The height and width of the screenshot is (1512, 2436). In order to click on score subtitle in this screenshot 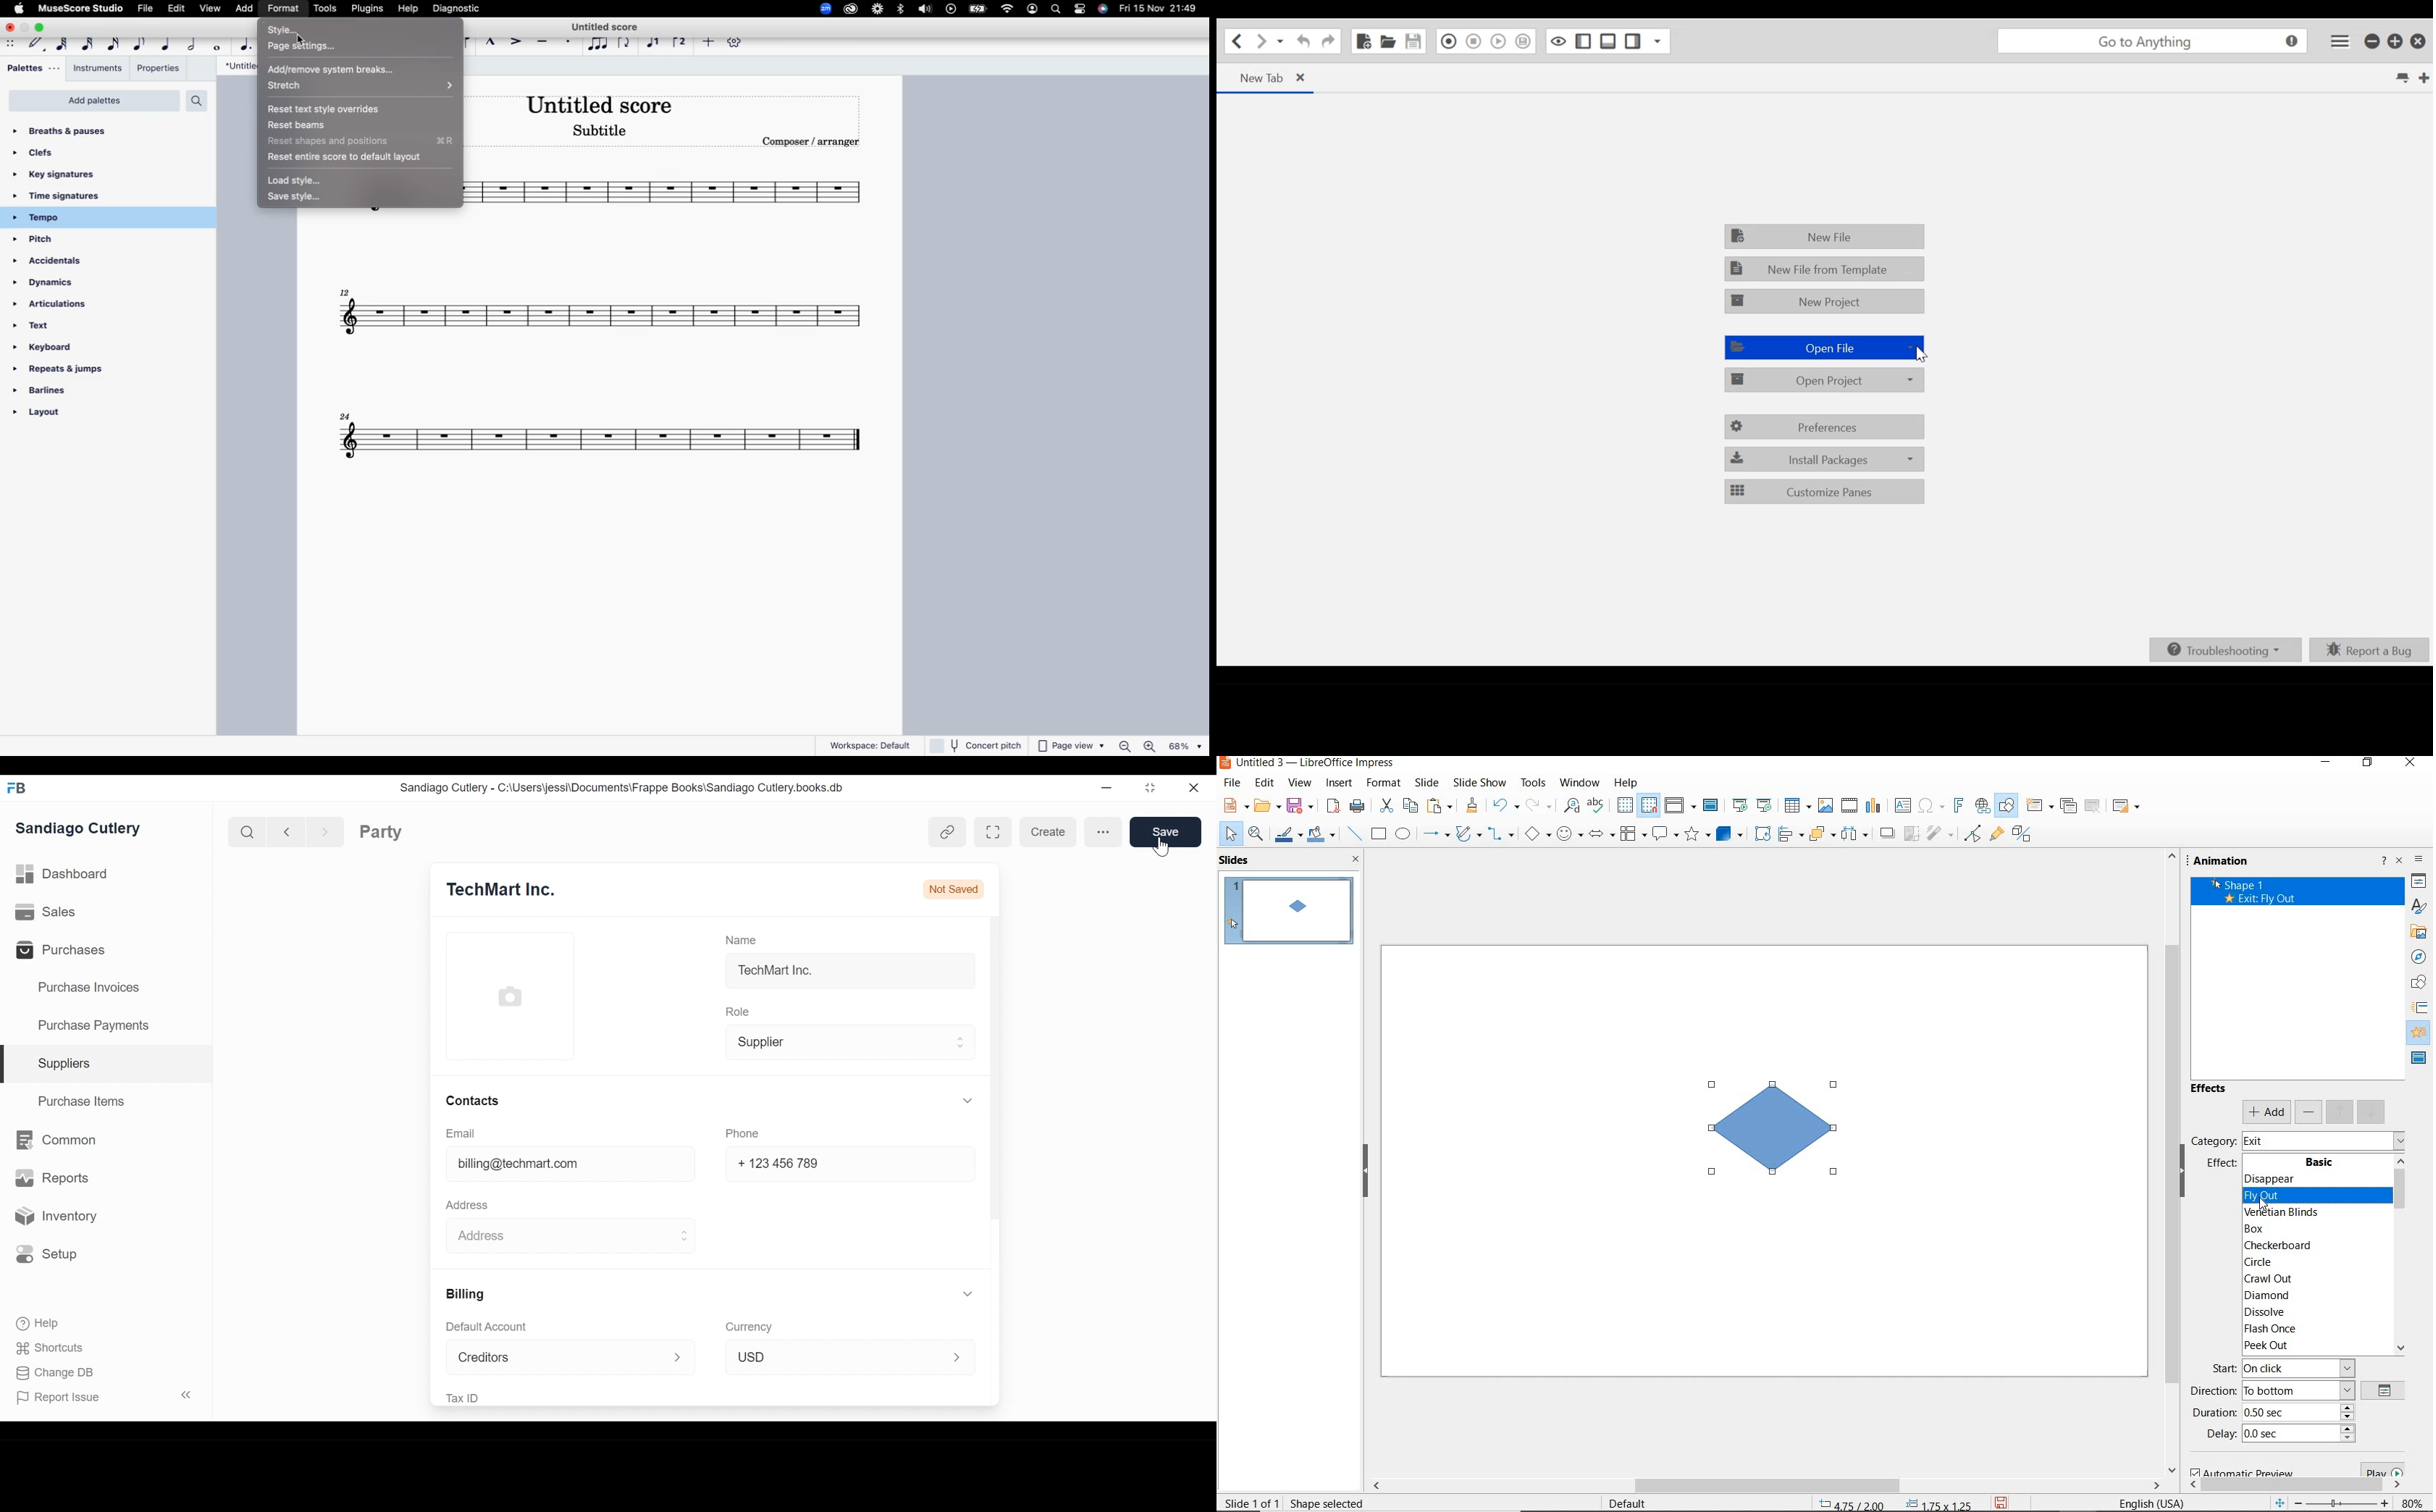, I will do `click(601, 131)`.